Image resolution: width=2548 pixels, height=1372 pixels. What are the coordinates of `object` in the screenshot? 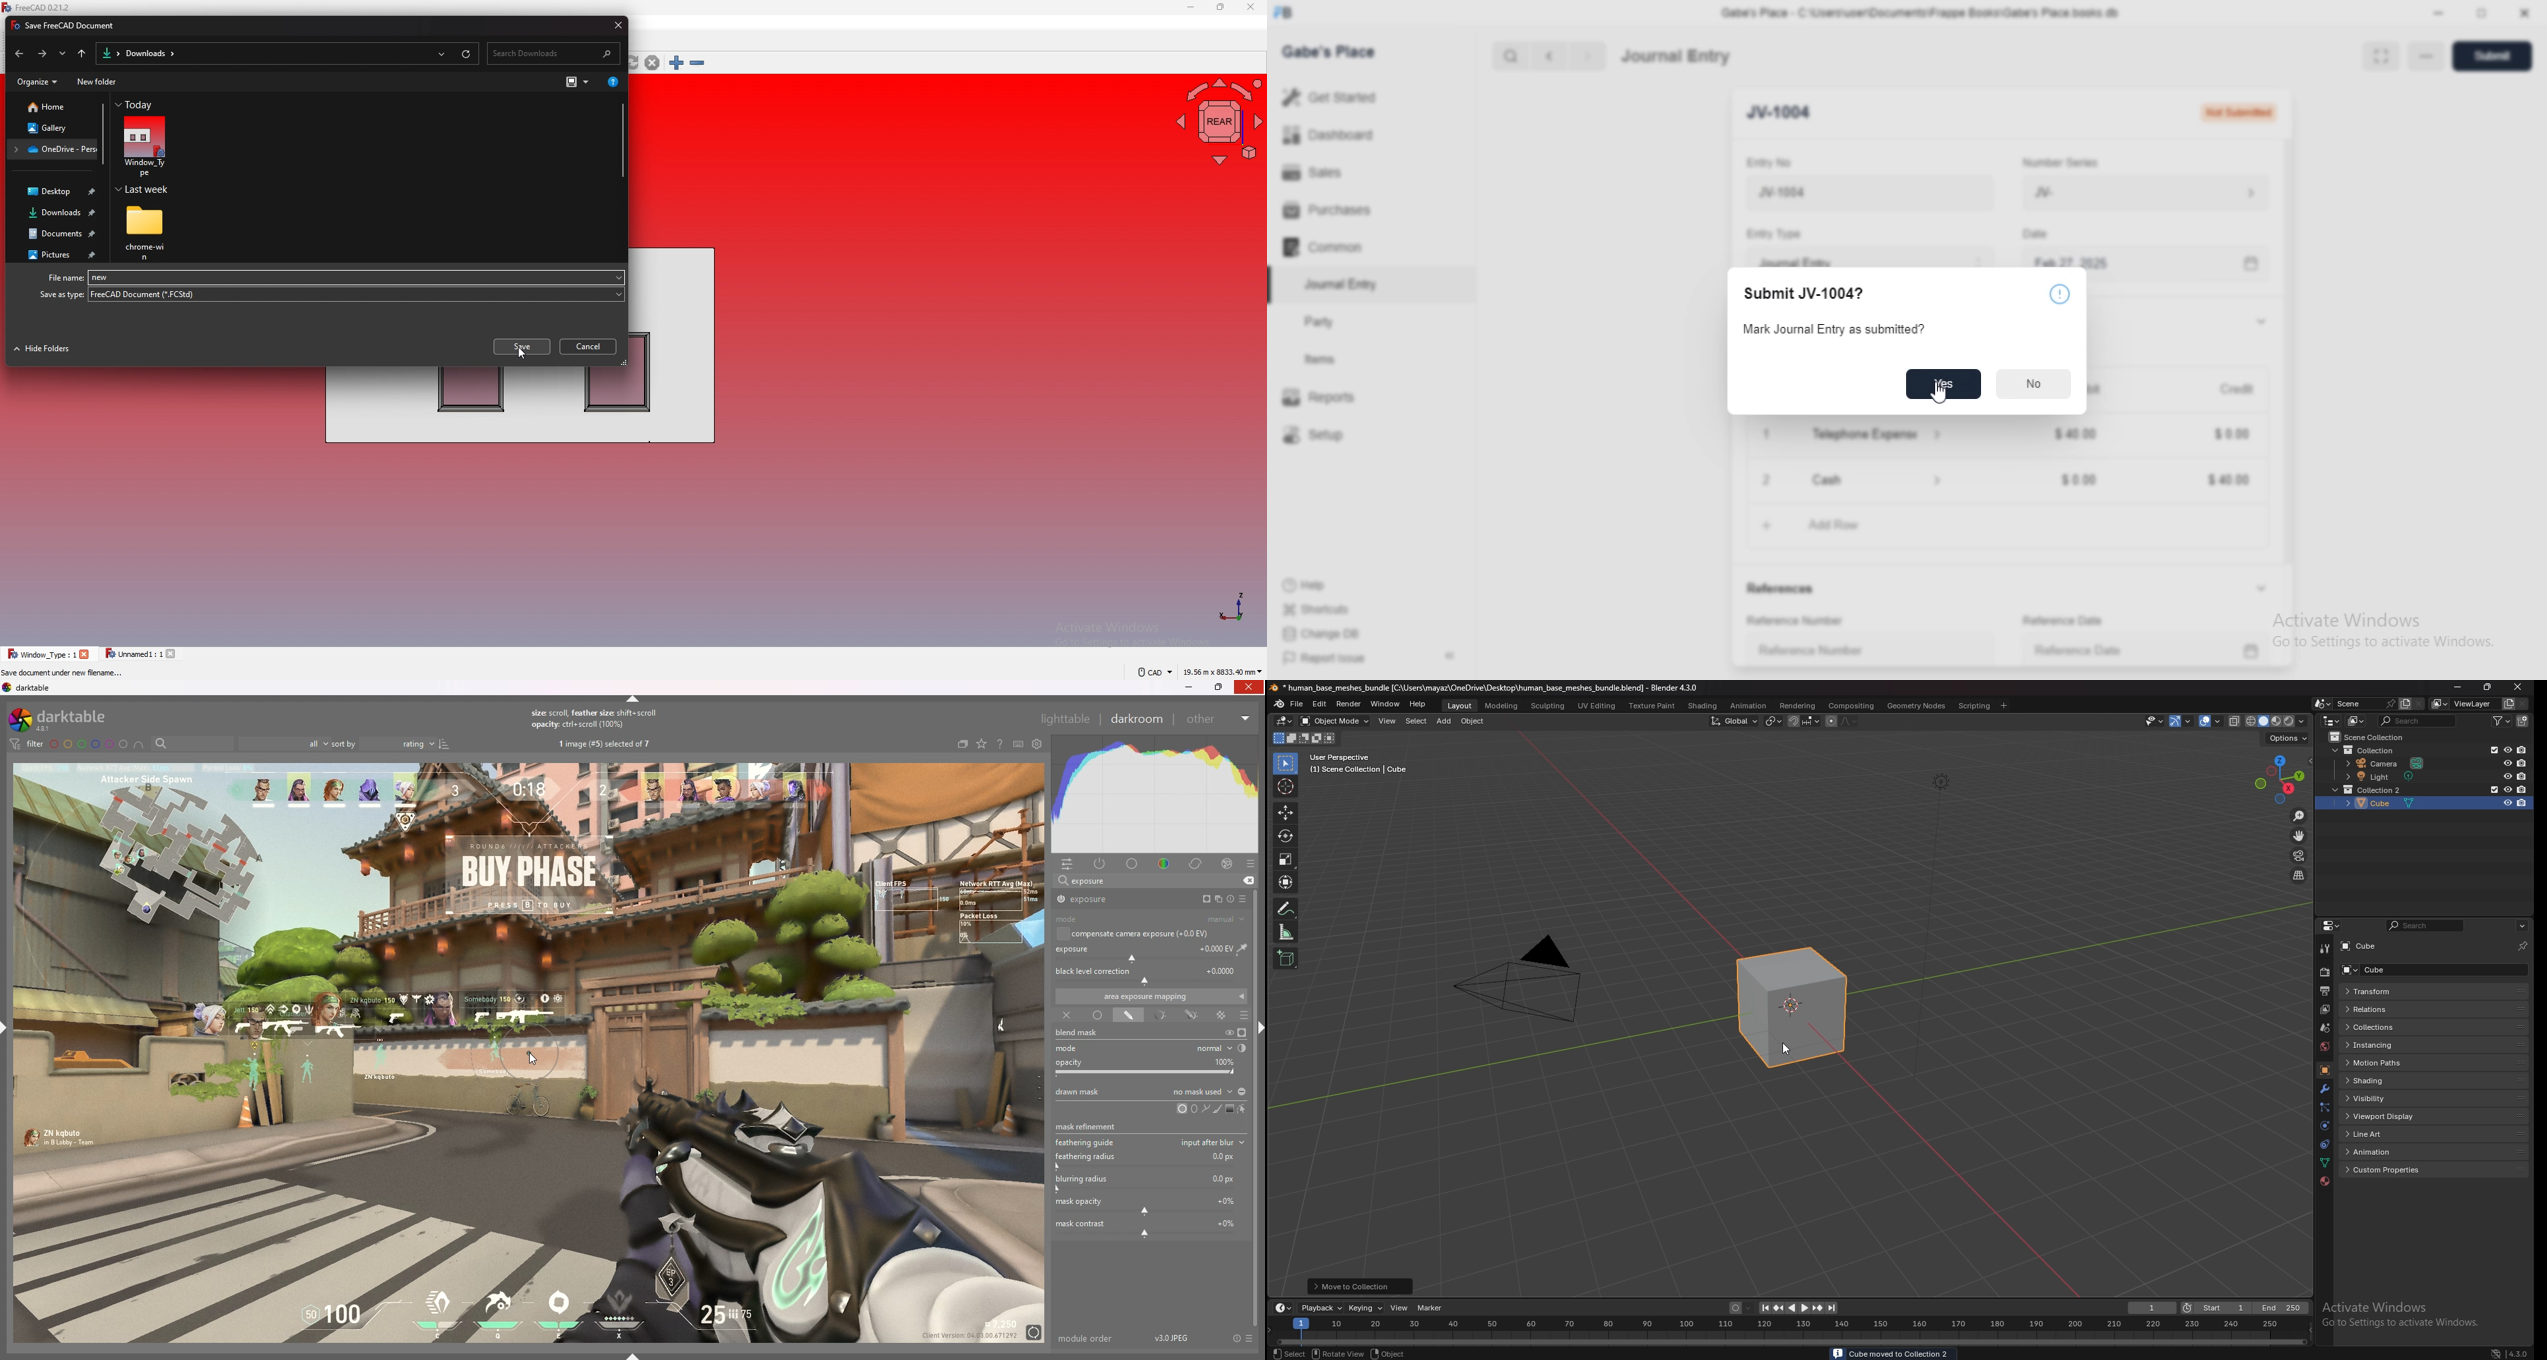 It's located at (2325, 1071).